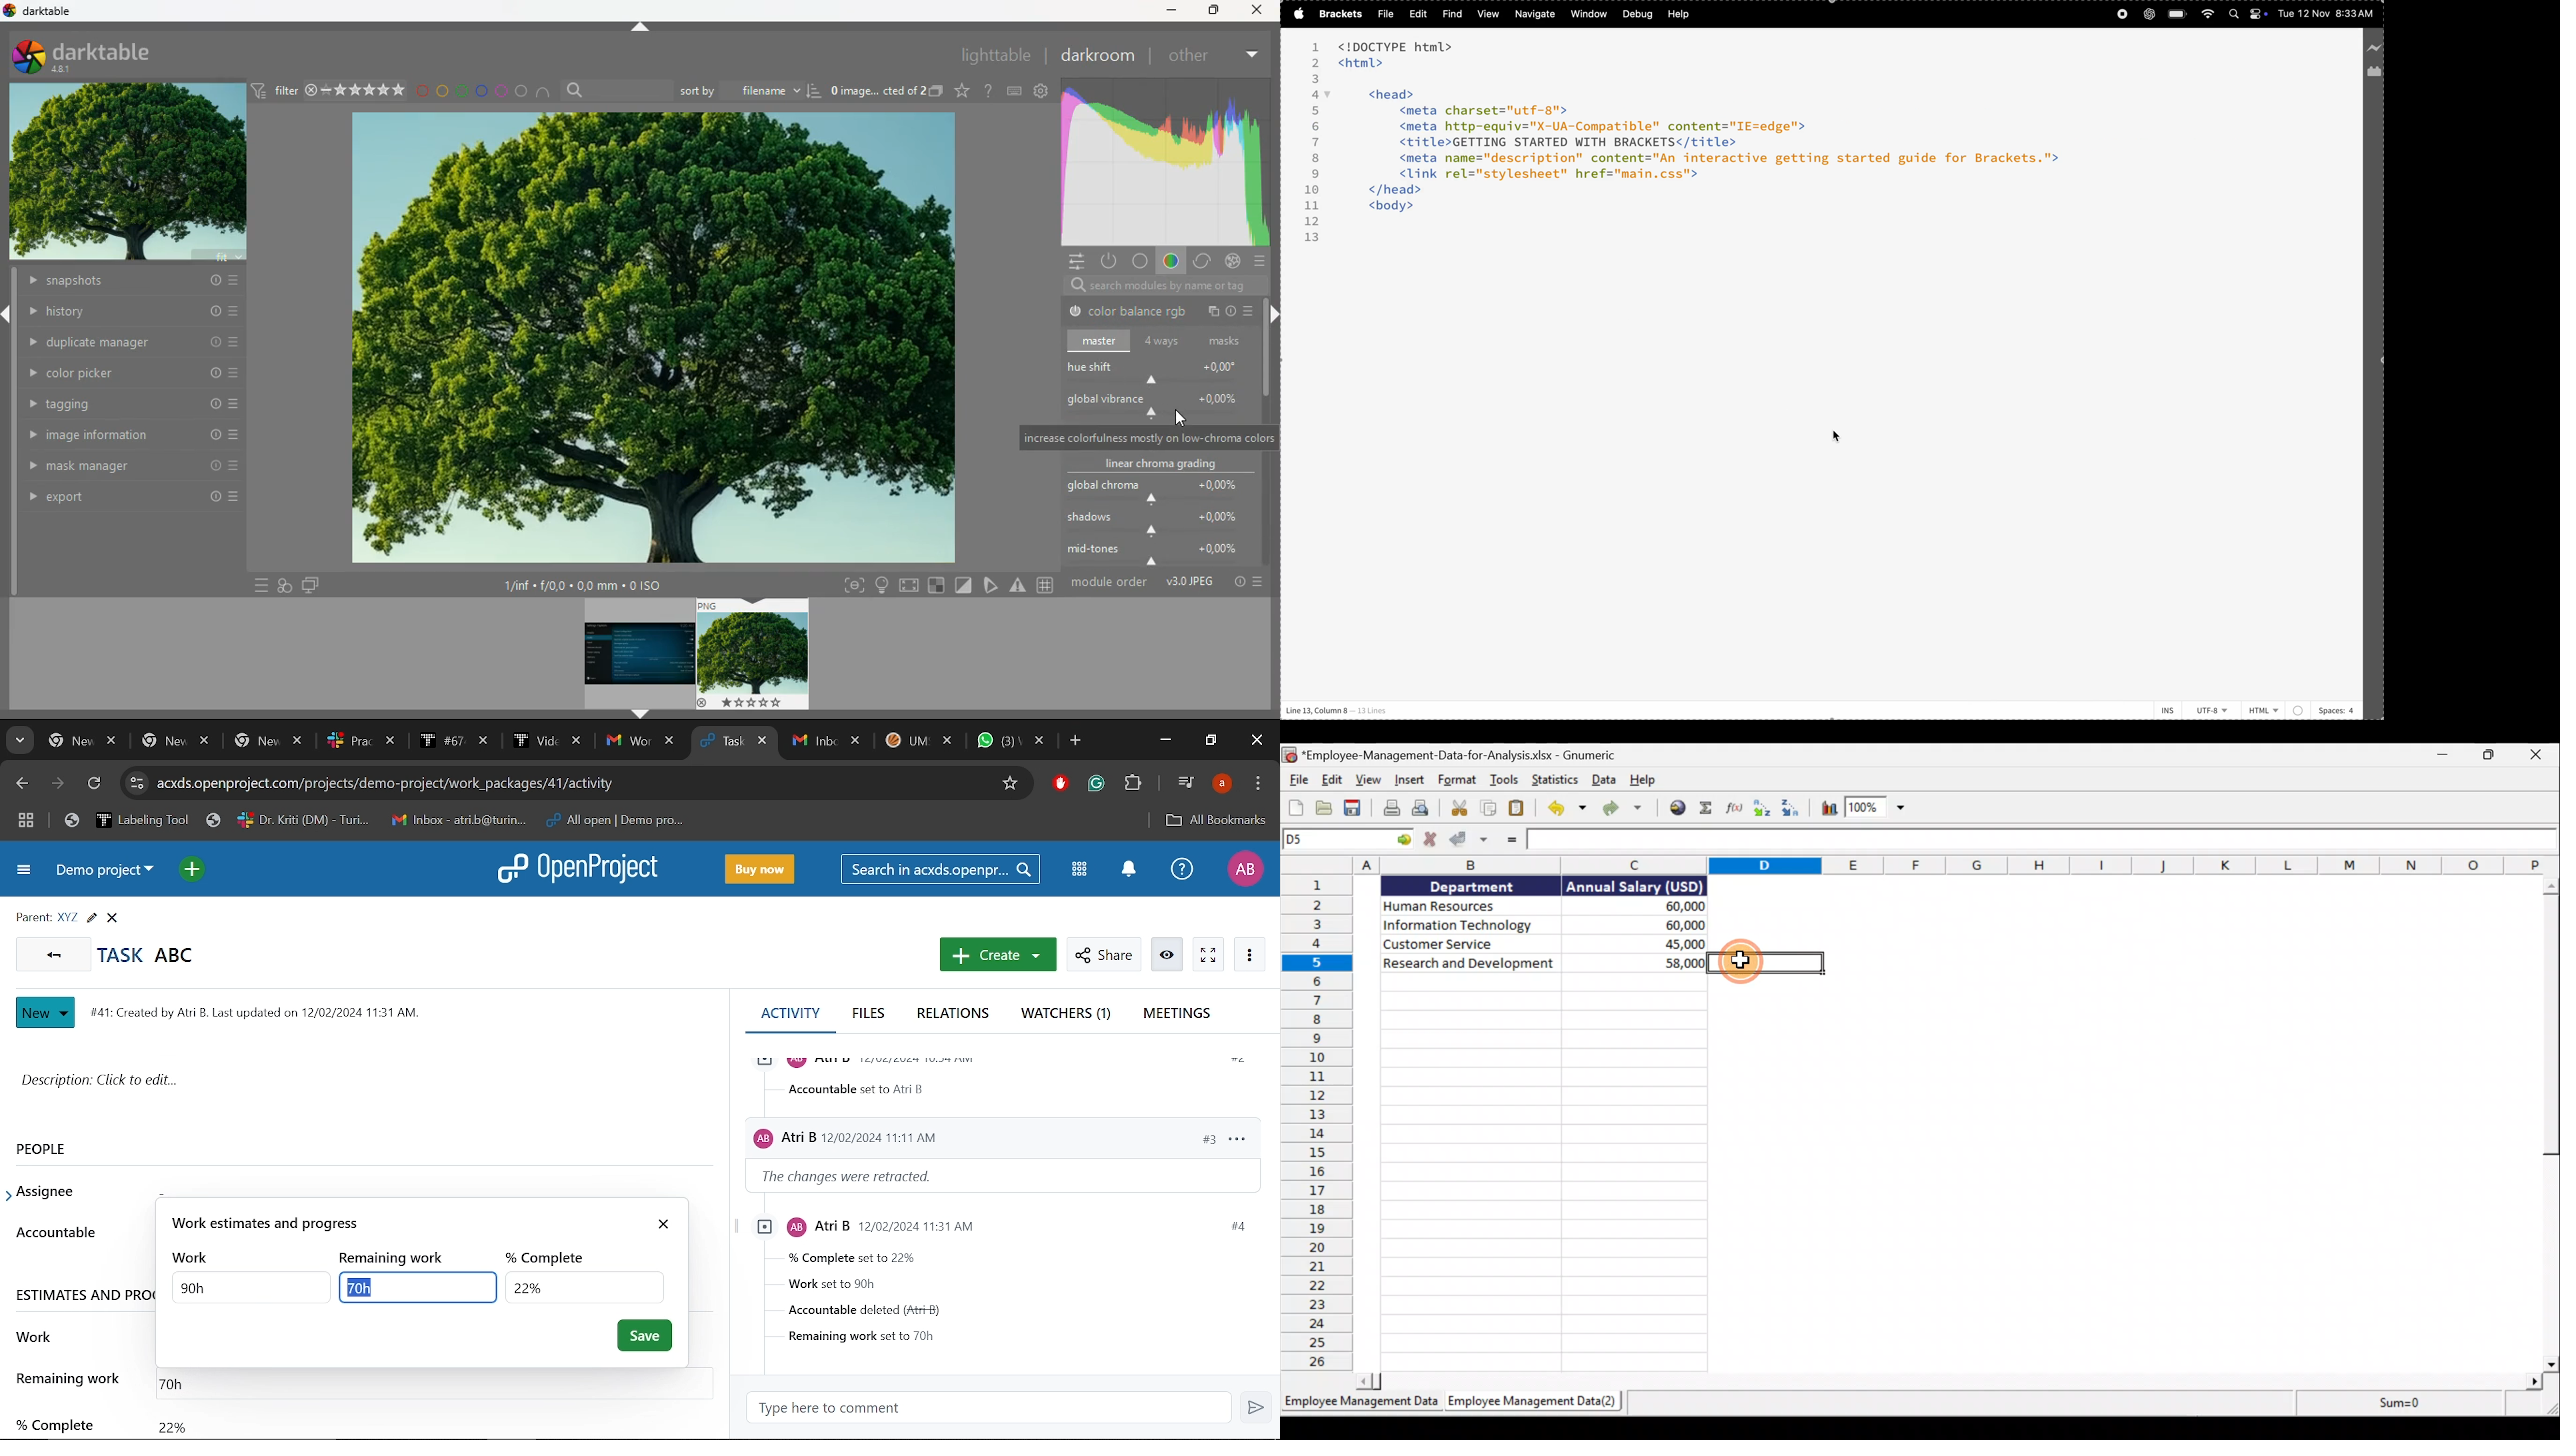  What do you see at coordinates (995, 1408) in the screenshot?
I see `Type here to comment` at bounding box center [995, 1408].